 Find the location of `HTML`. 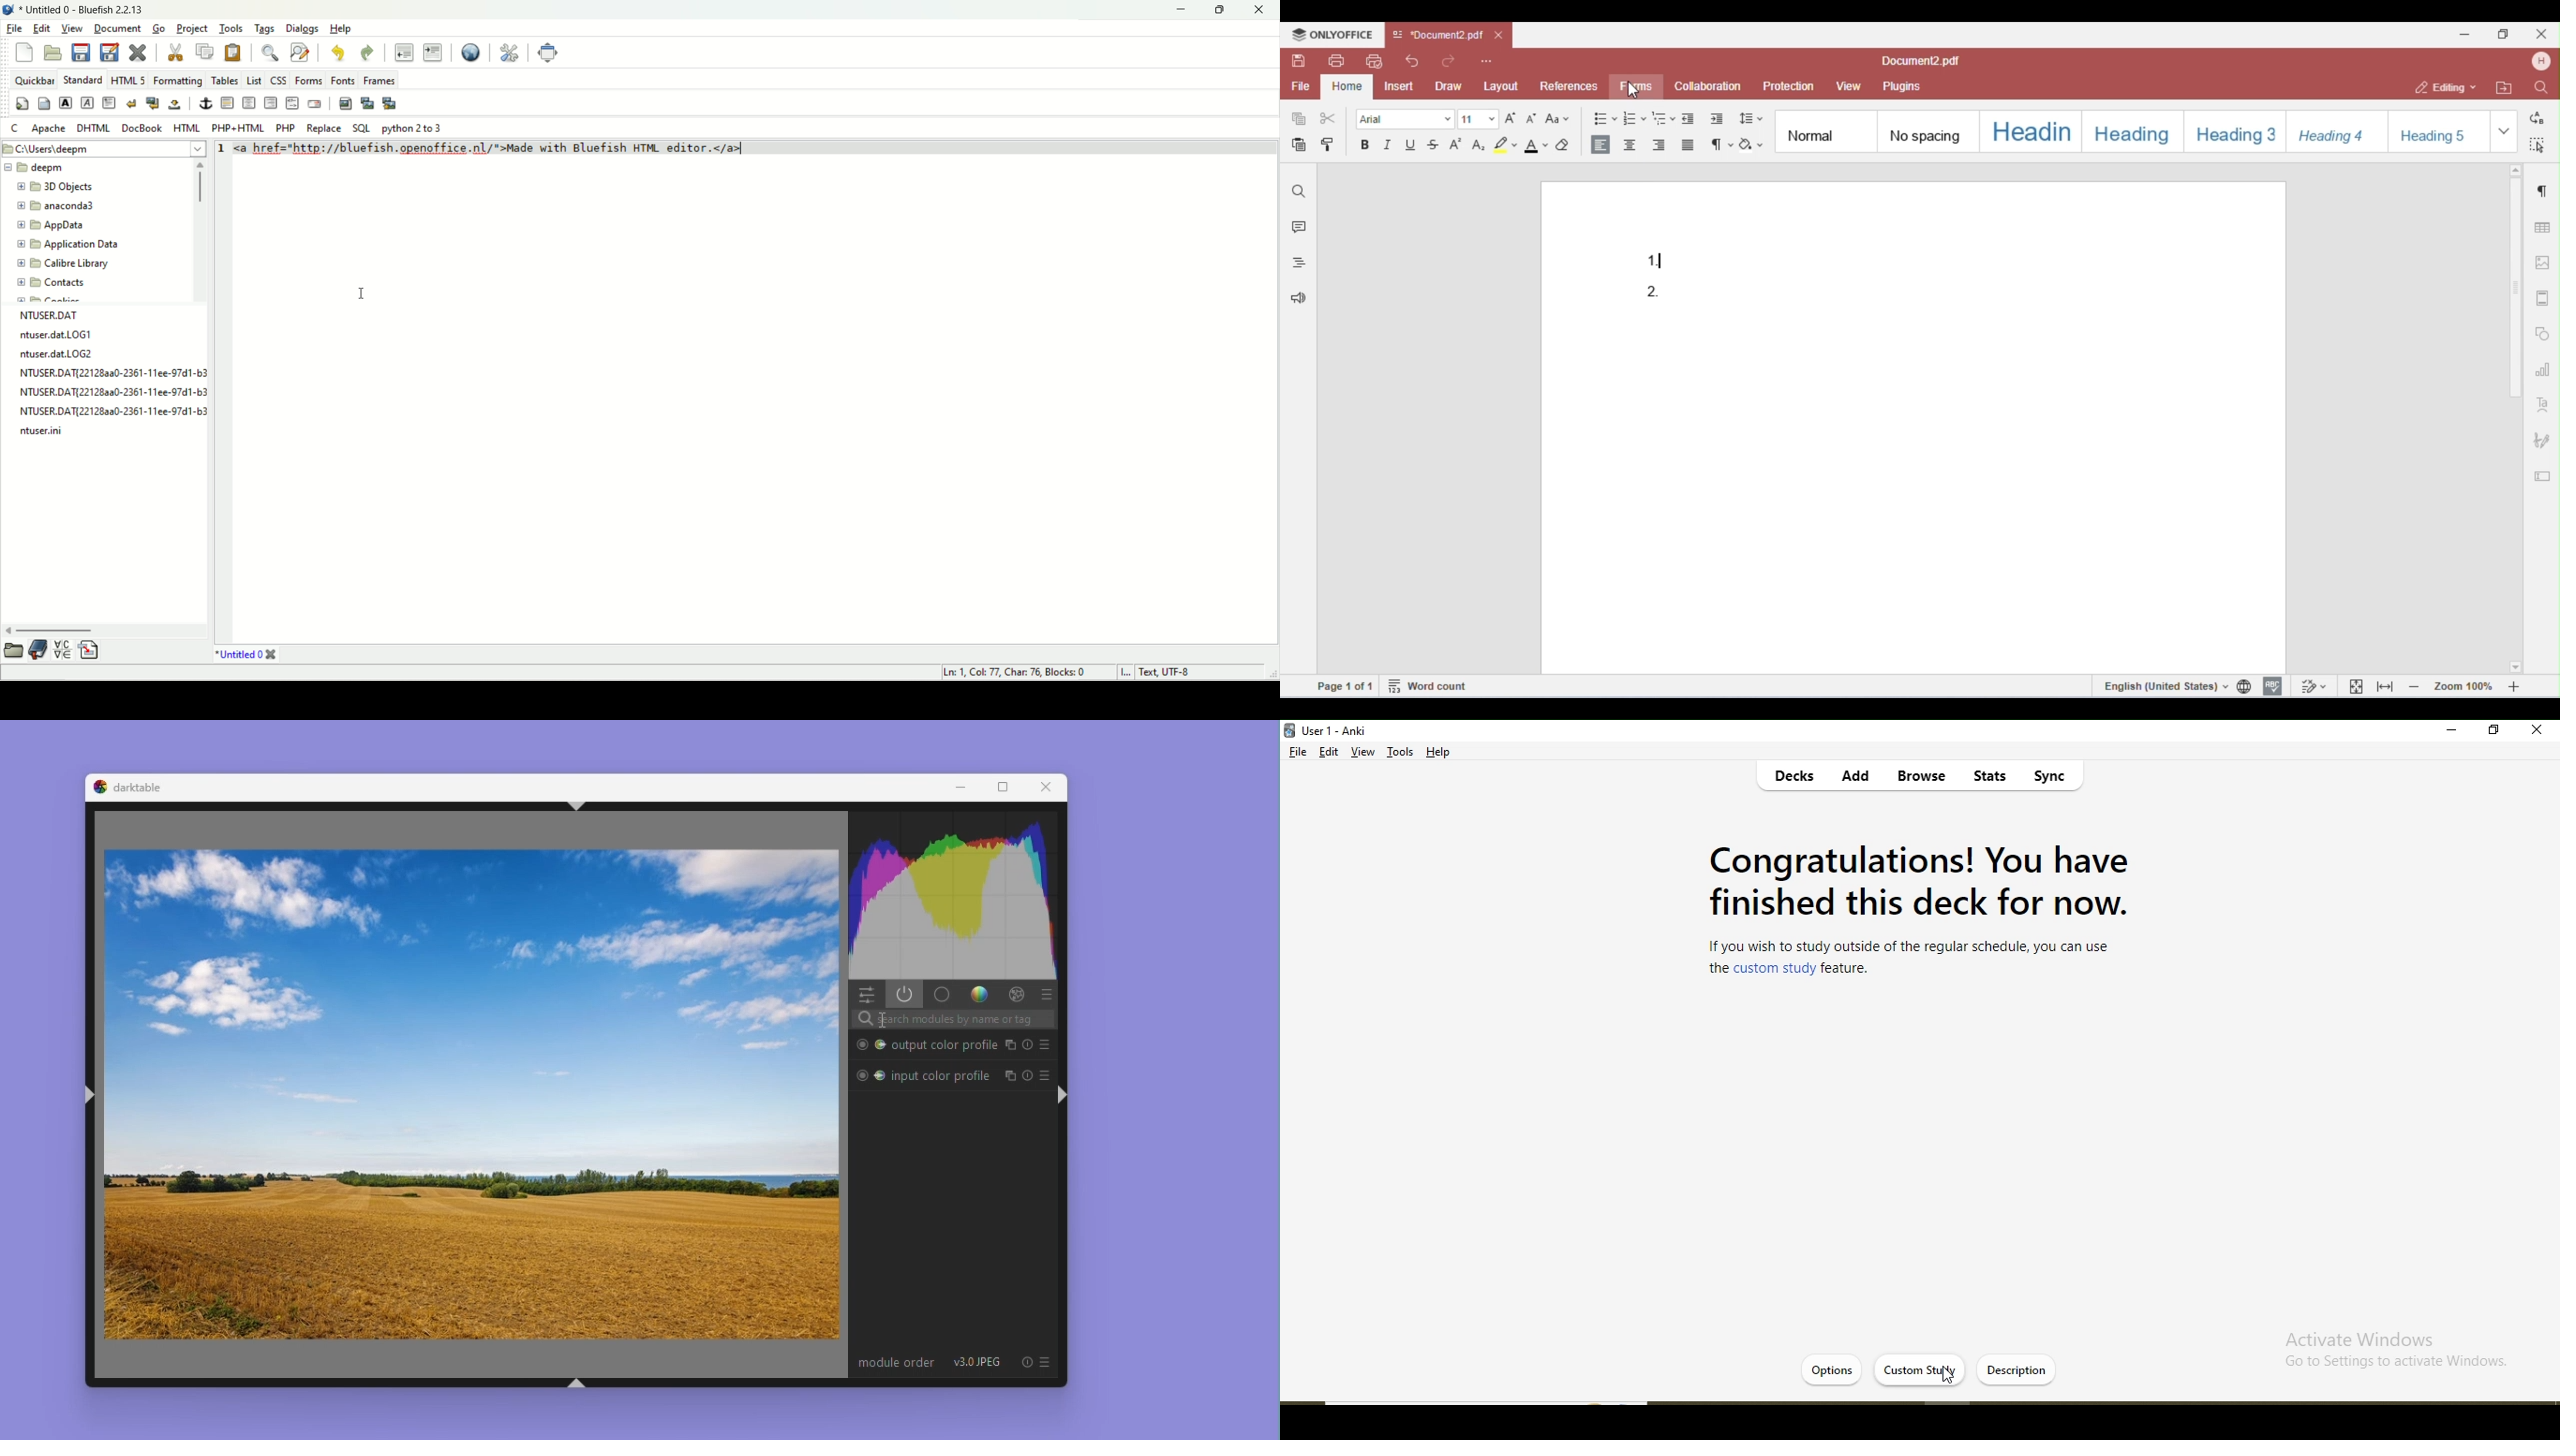

HTML is located at coordinates (189, 129).